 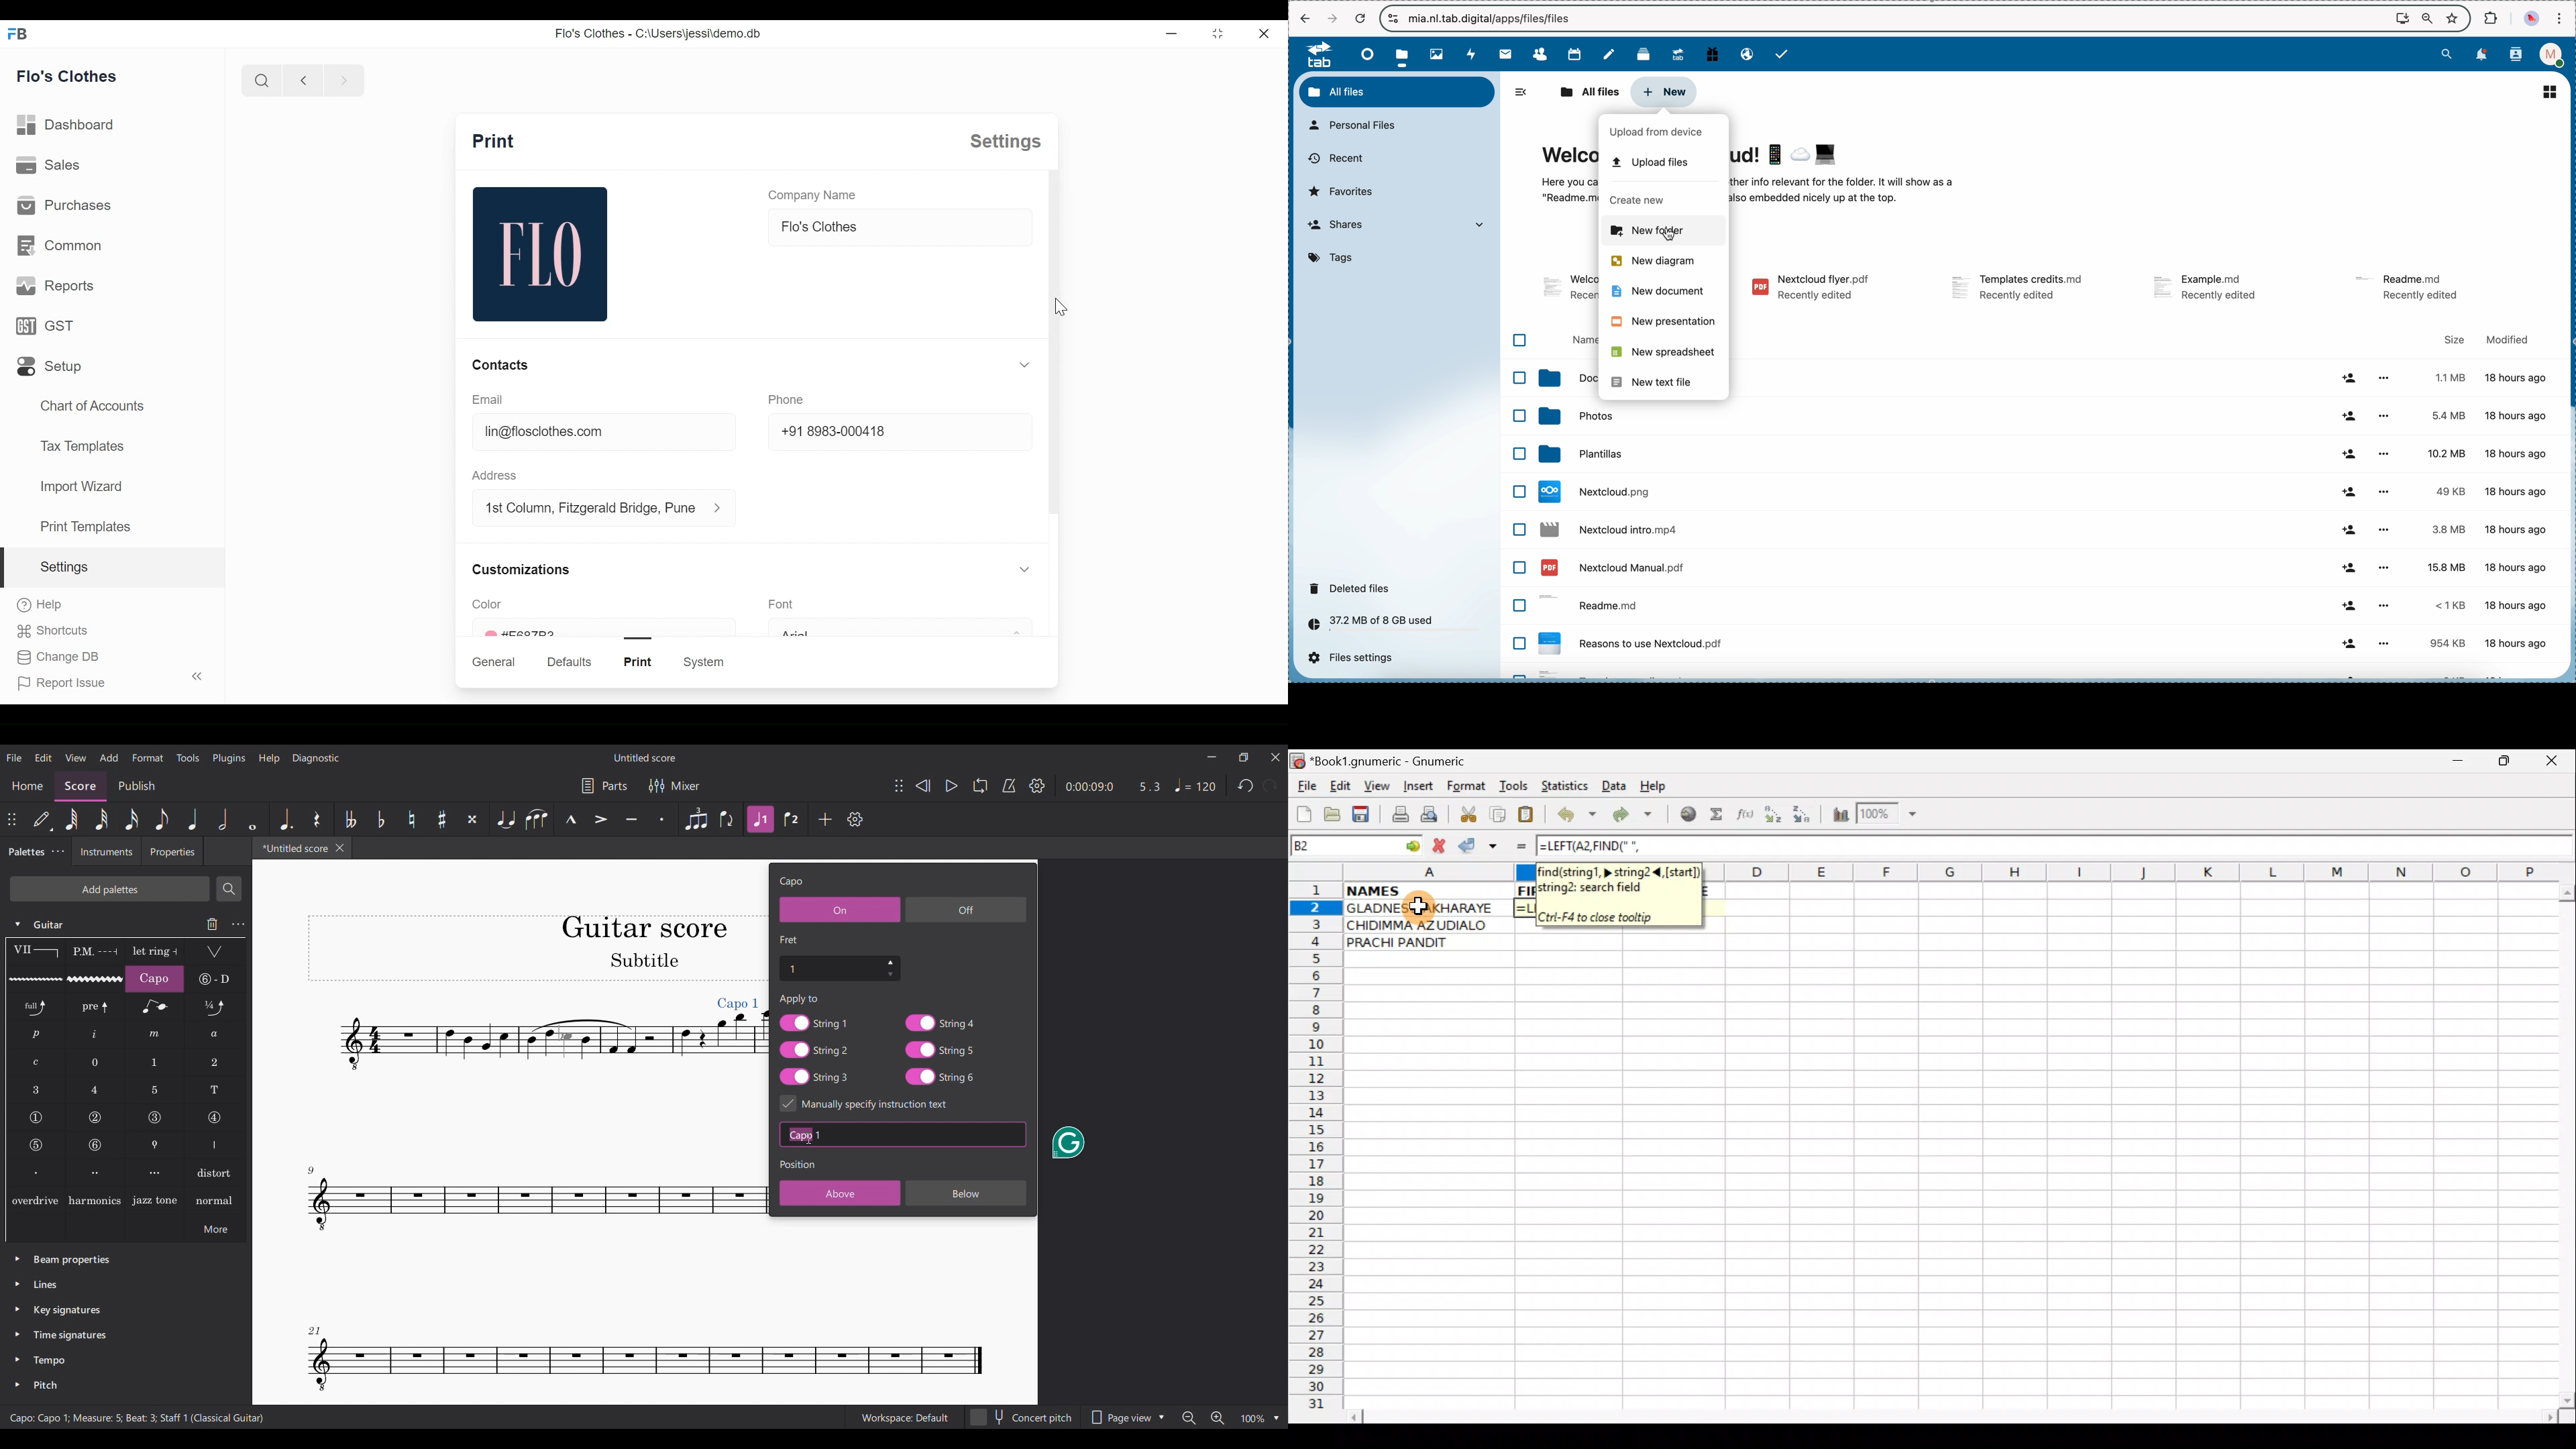 I want to click on cursor-mouse down, so click(x=1061, y=307).